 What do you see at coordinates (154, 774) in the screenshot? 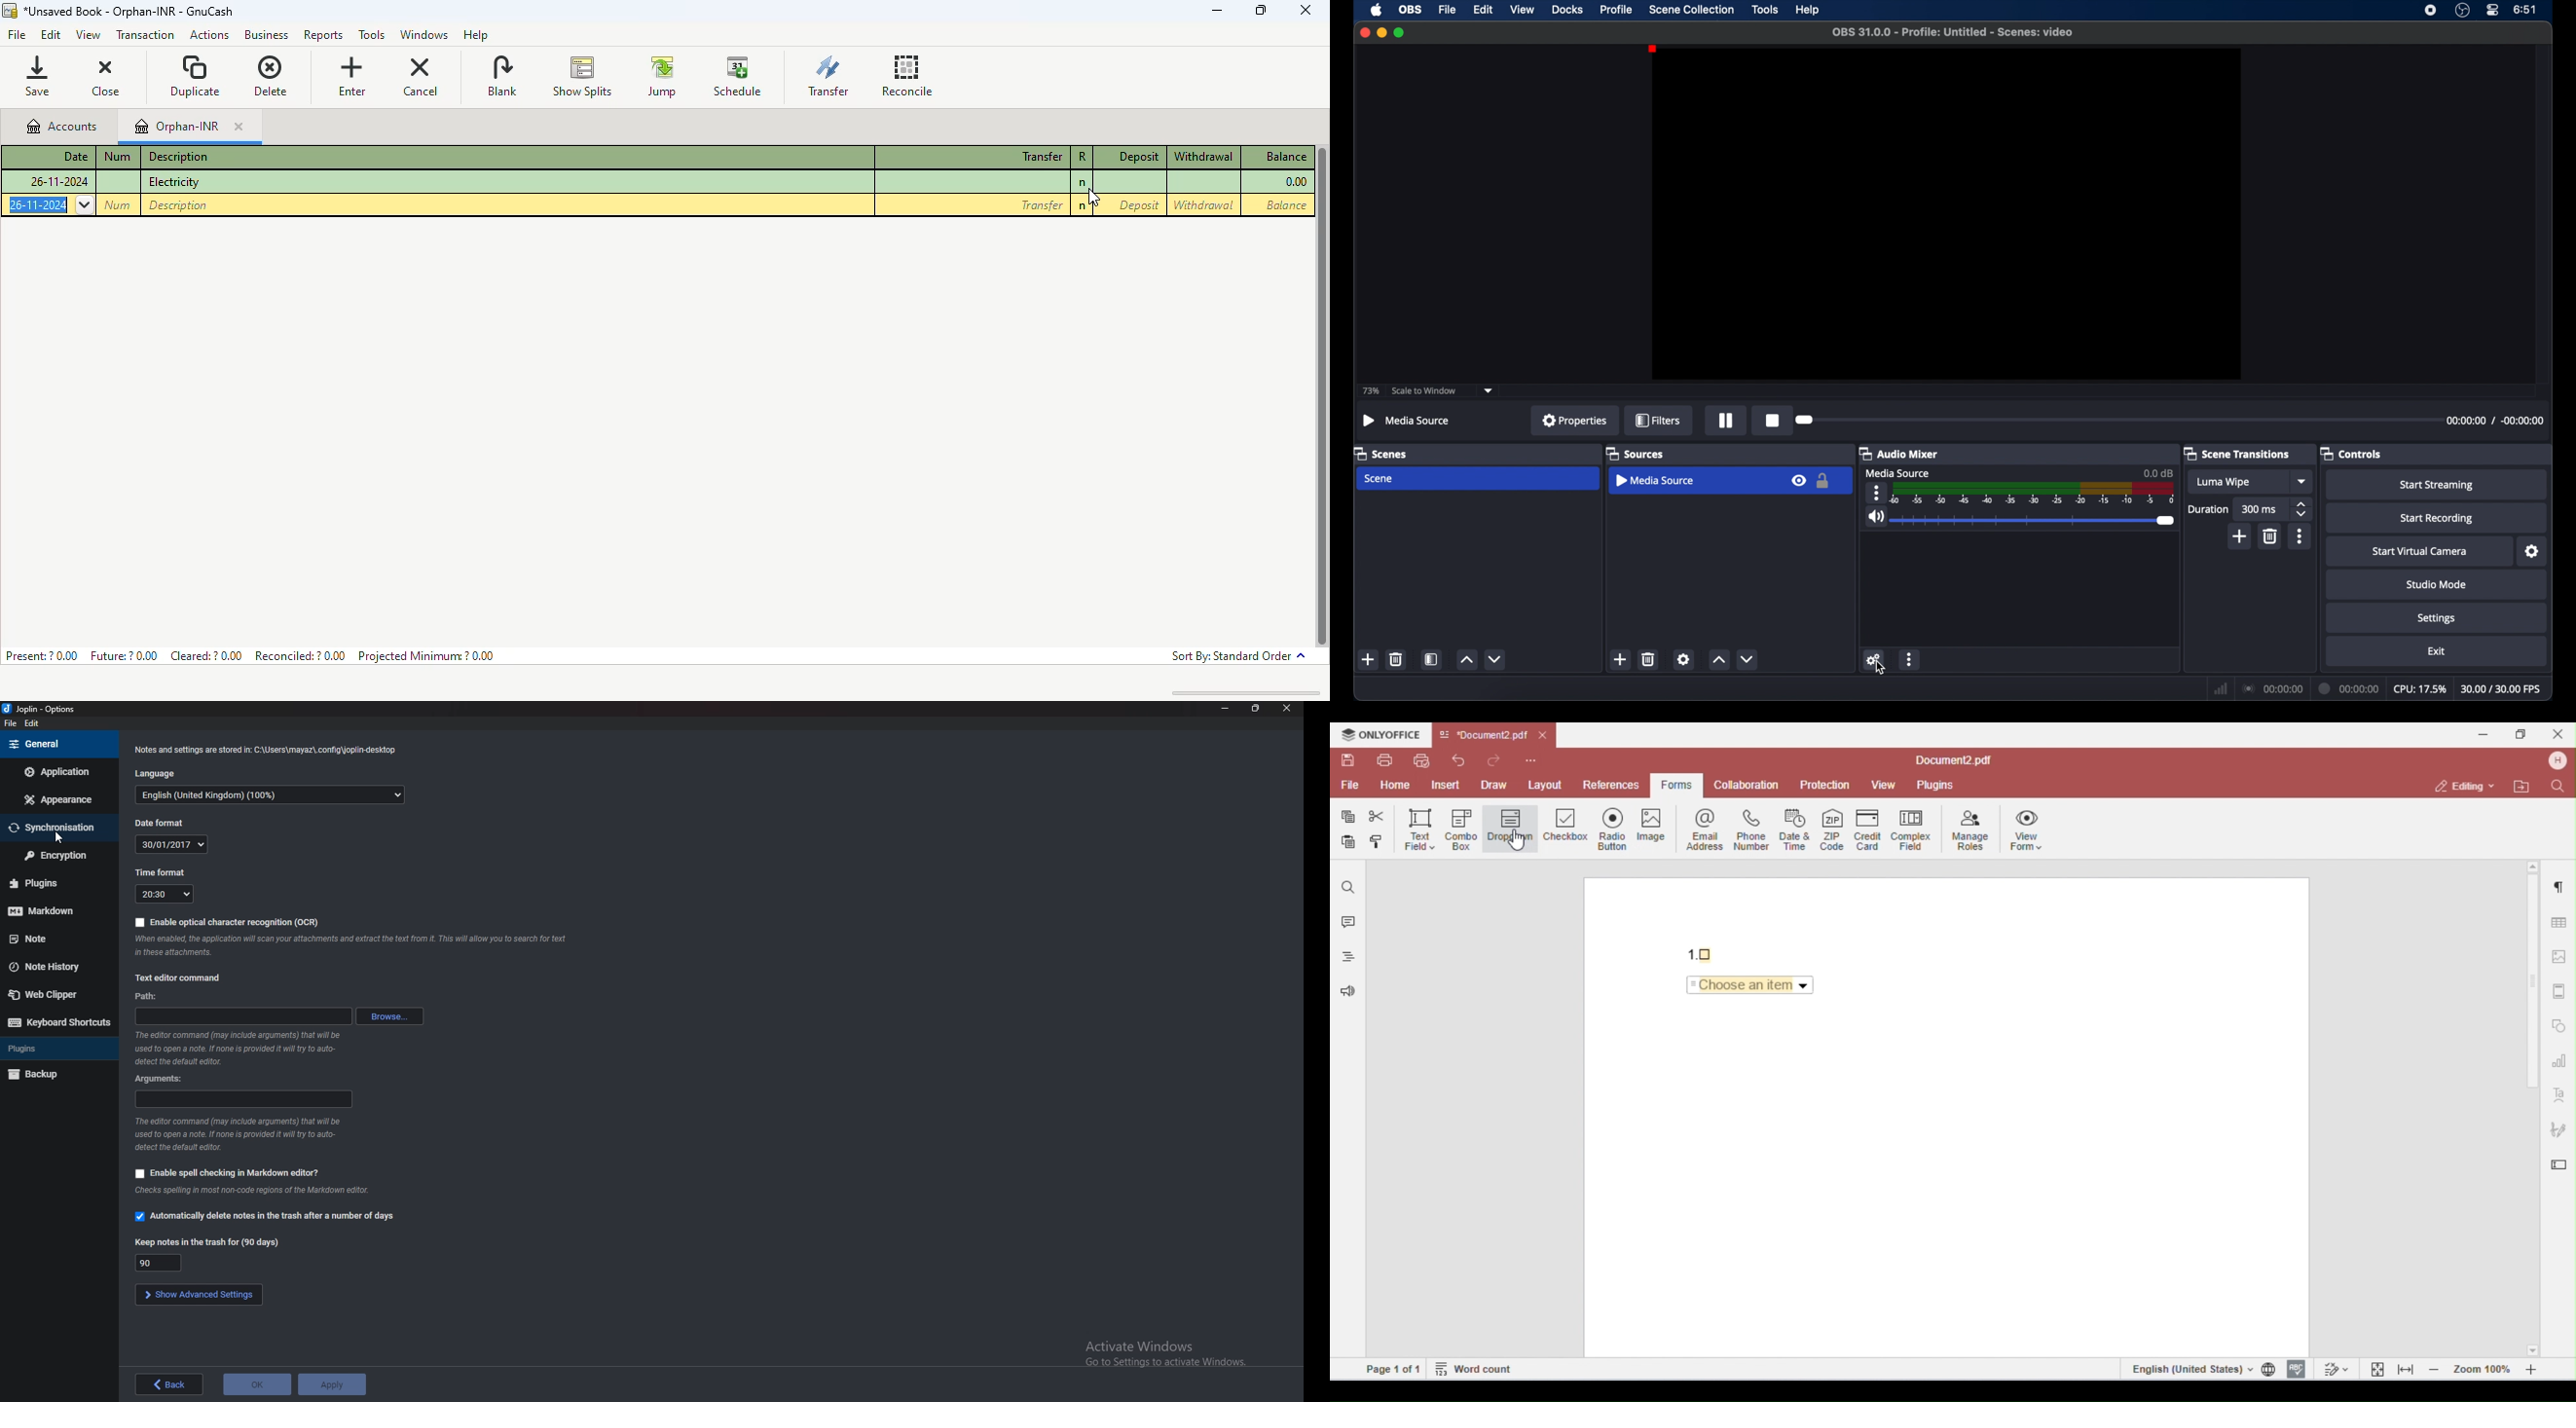
I see `language` at bounding box center [154, 774].